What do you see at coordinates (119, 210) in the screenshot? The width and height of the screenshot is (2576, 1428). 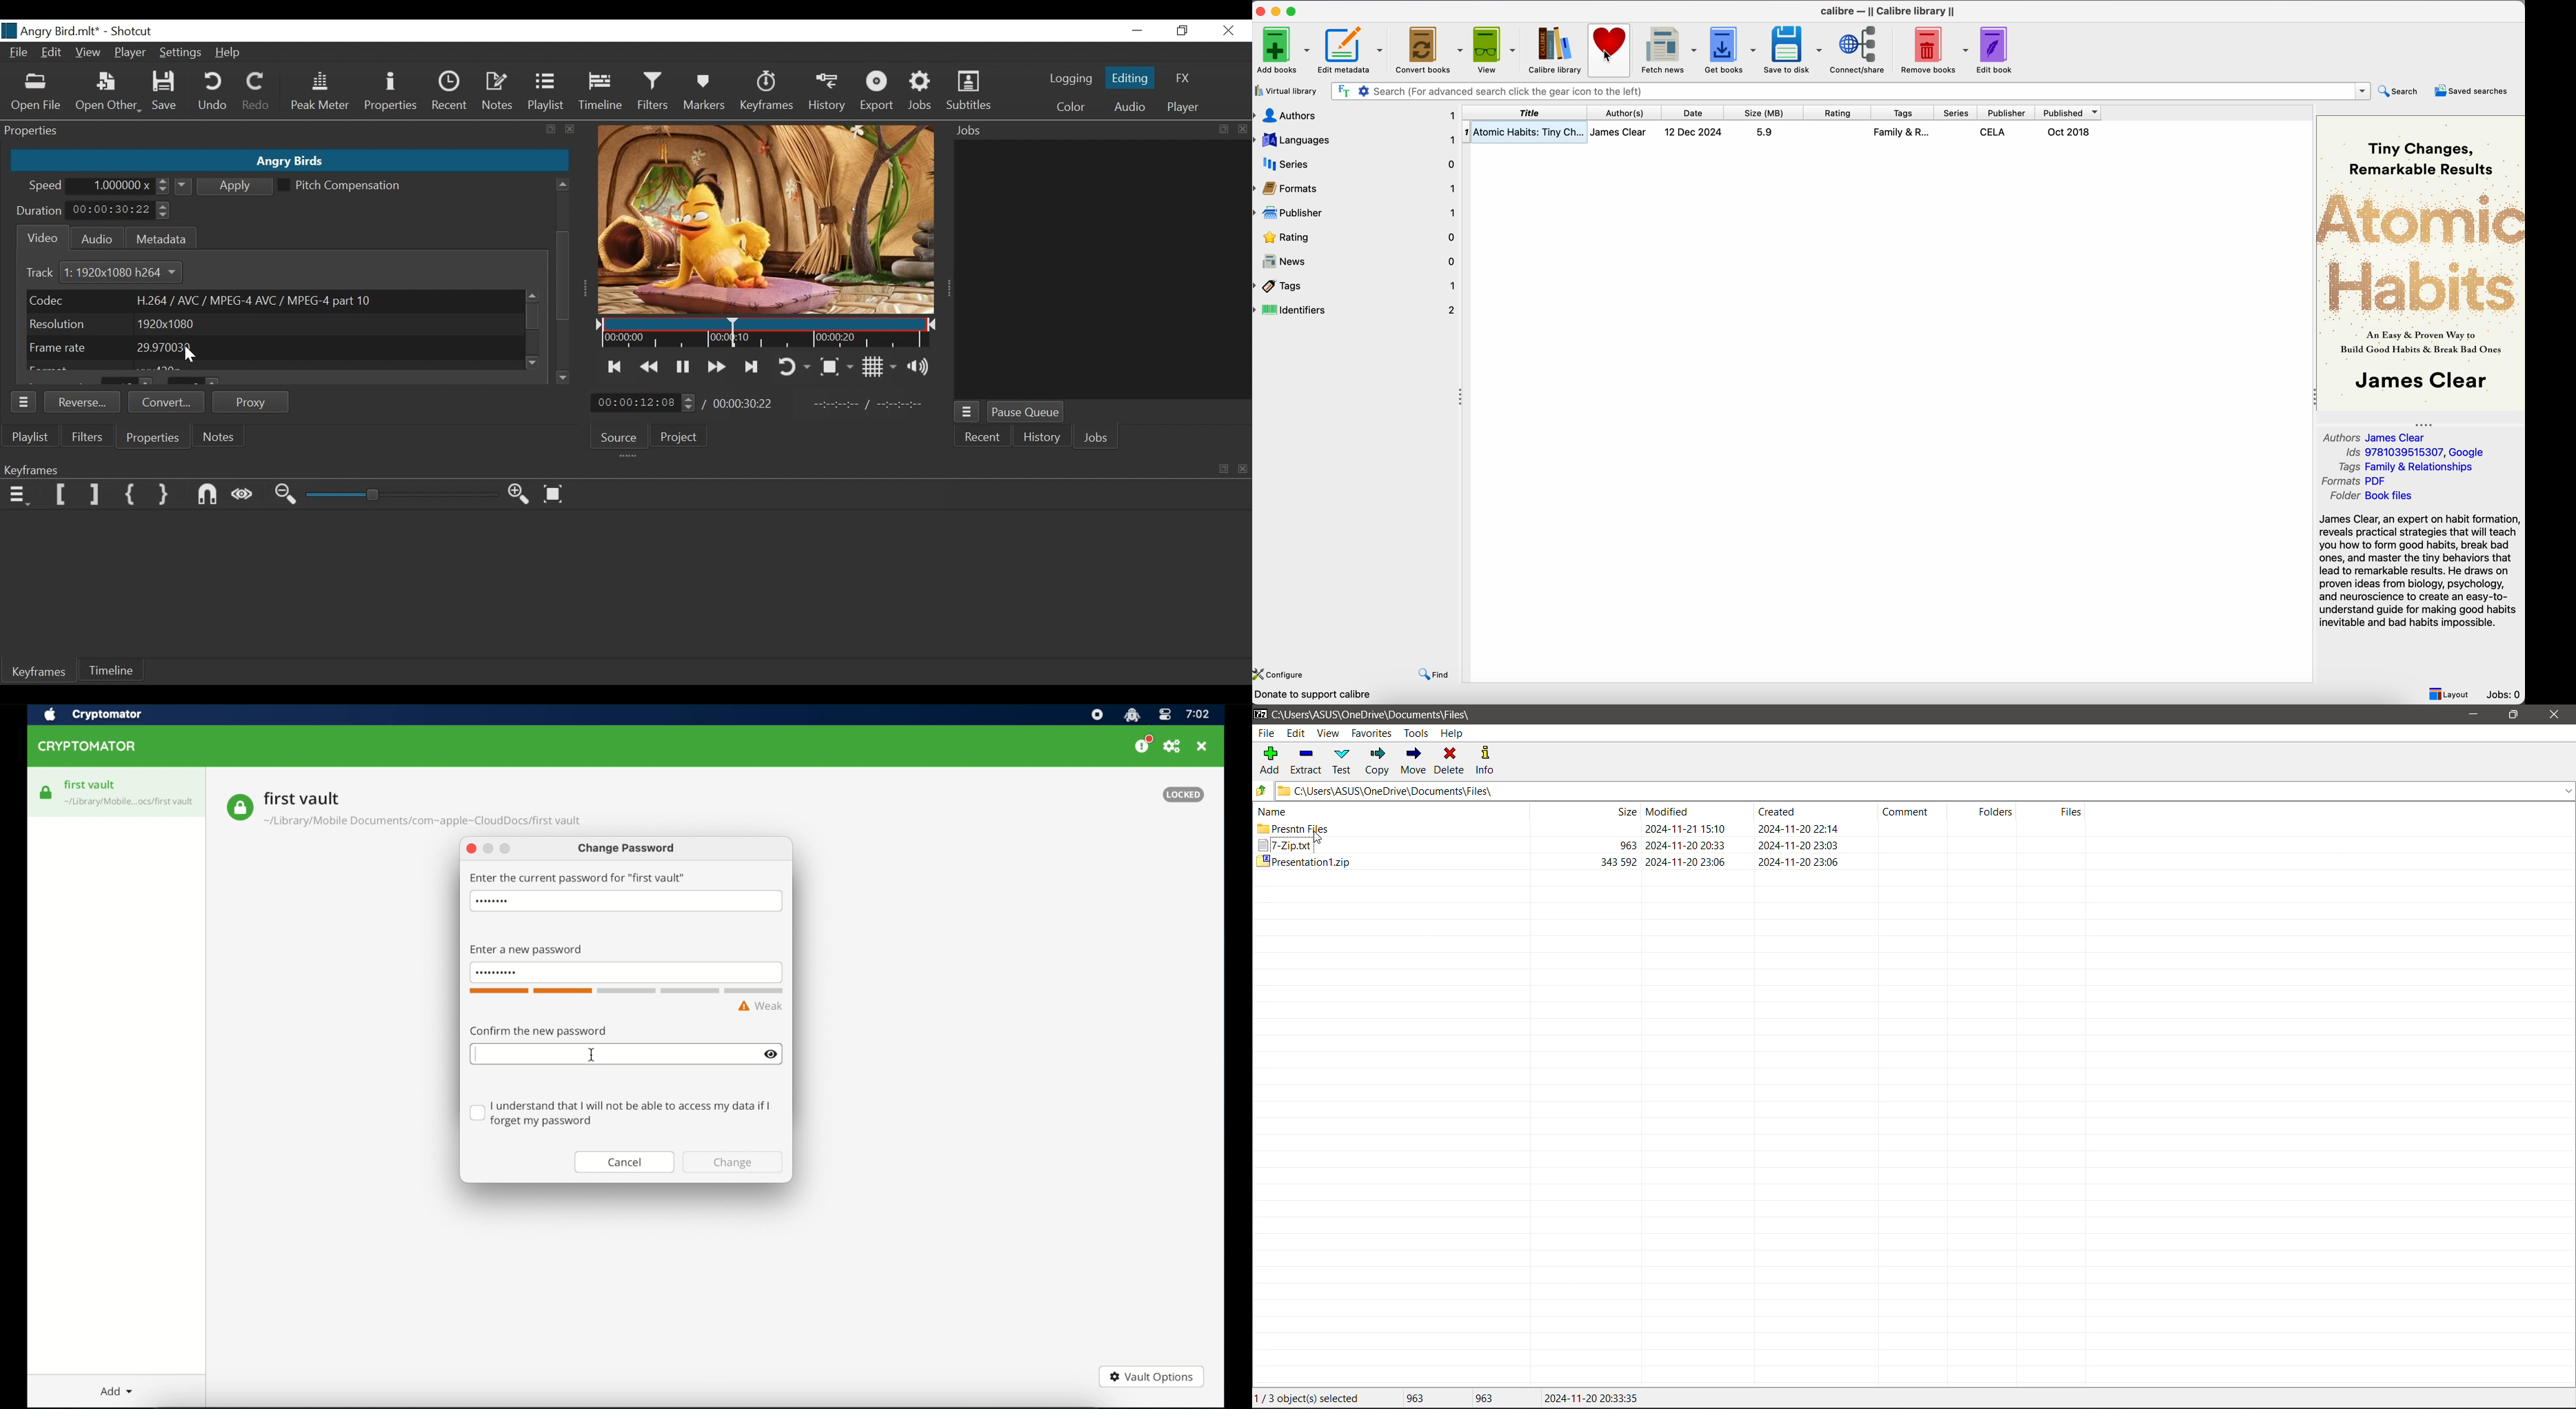 I see `Duration Field` at bounding box center [119, 210].